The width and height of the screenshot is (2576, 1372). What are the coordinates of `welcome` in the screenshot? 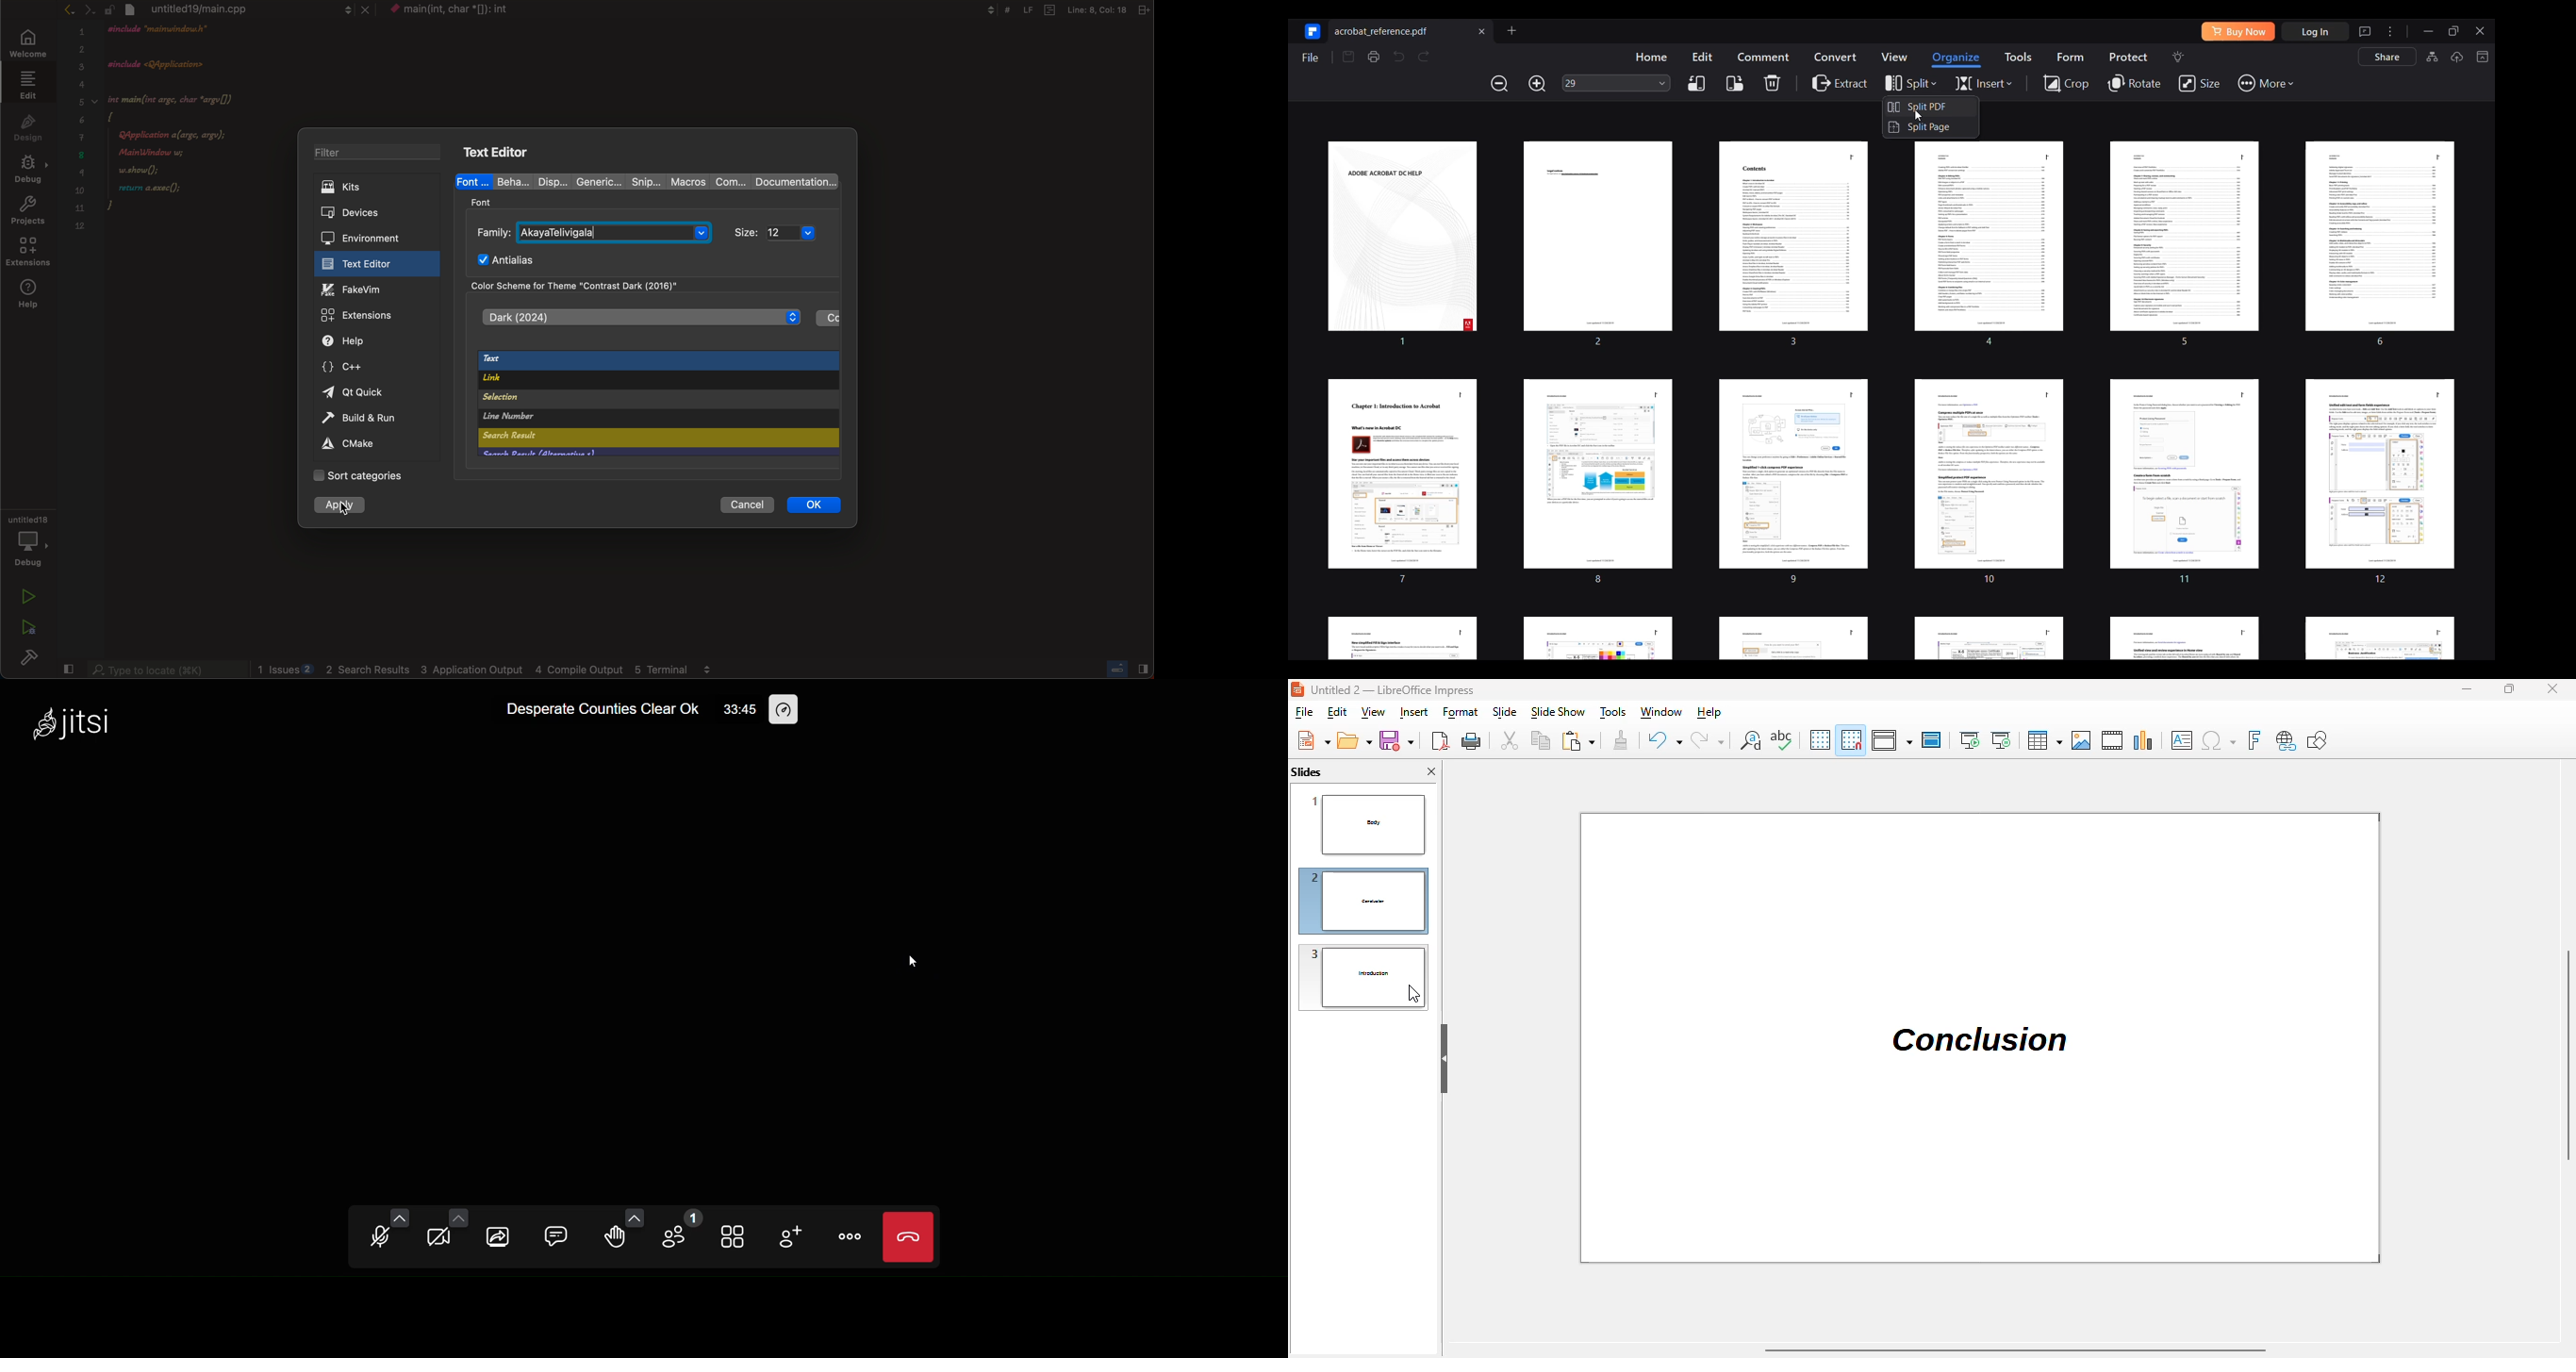 It's located at (30, 45).